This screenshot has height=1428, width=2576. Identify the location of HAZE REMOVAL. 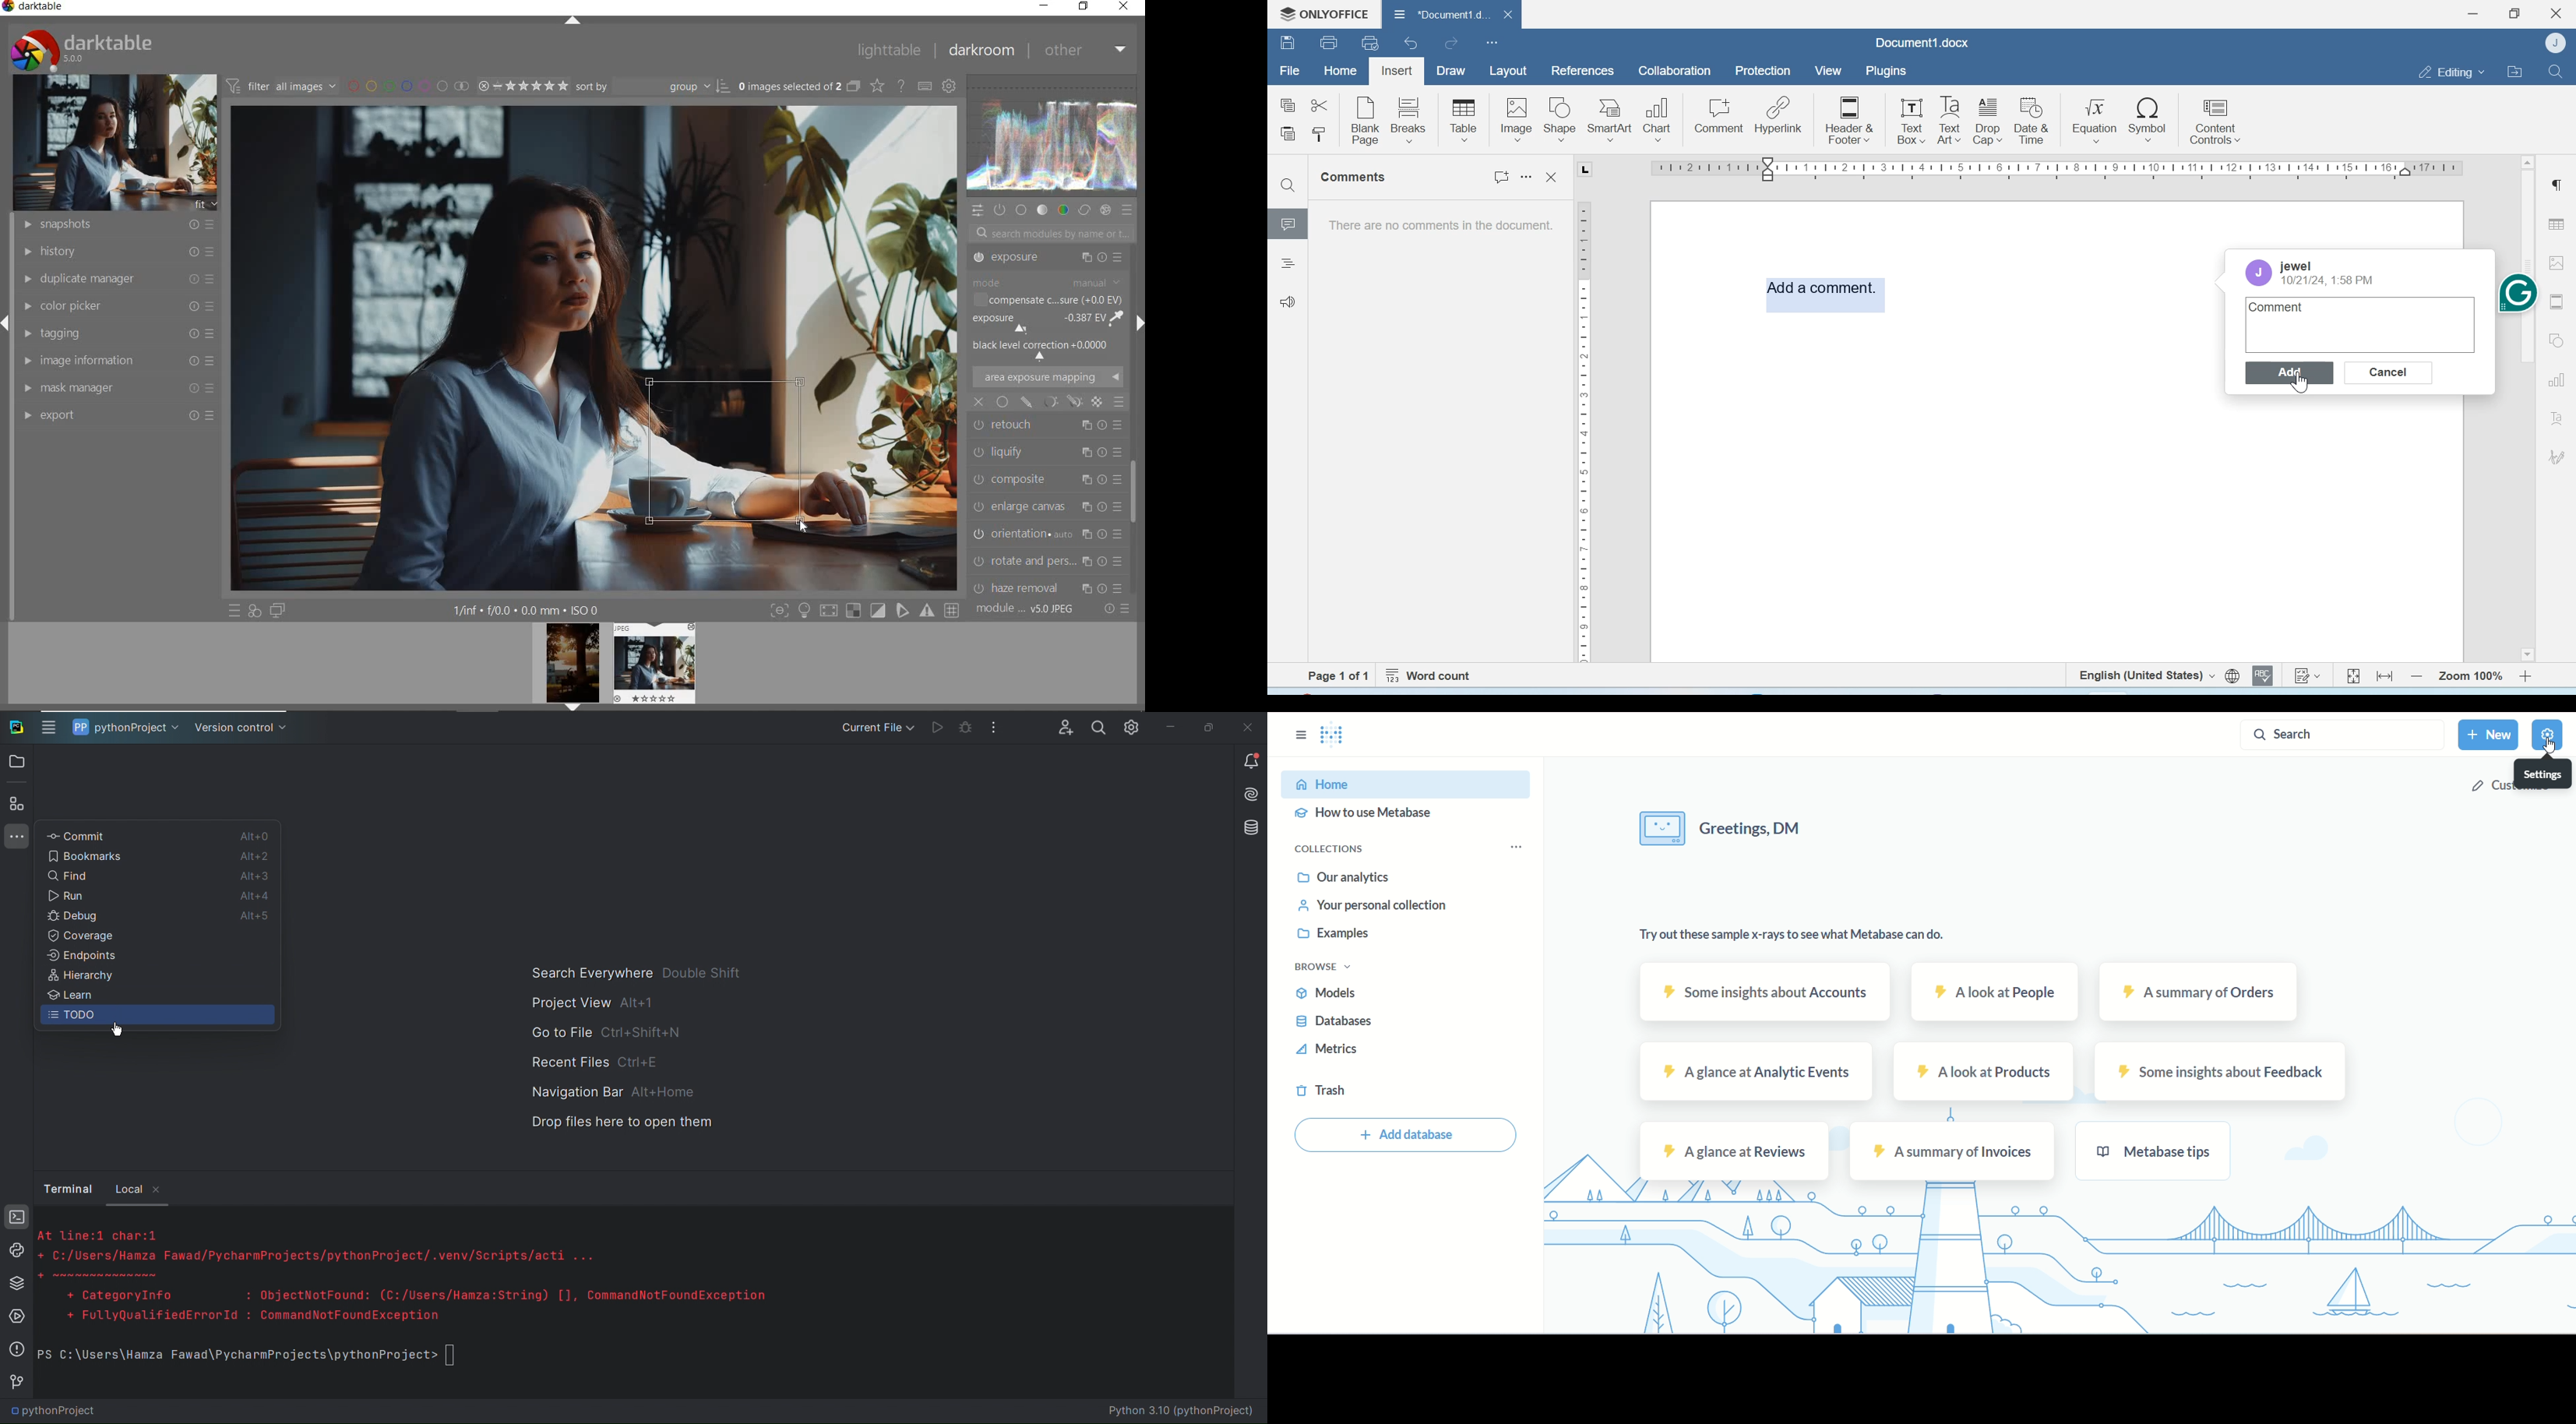
(1048, 503).